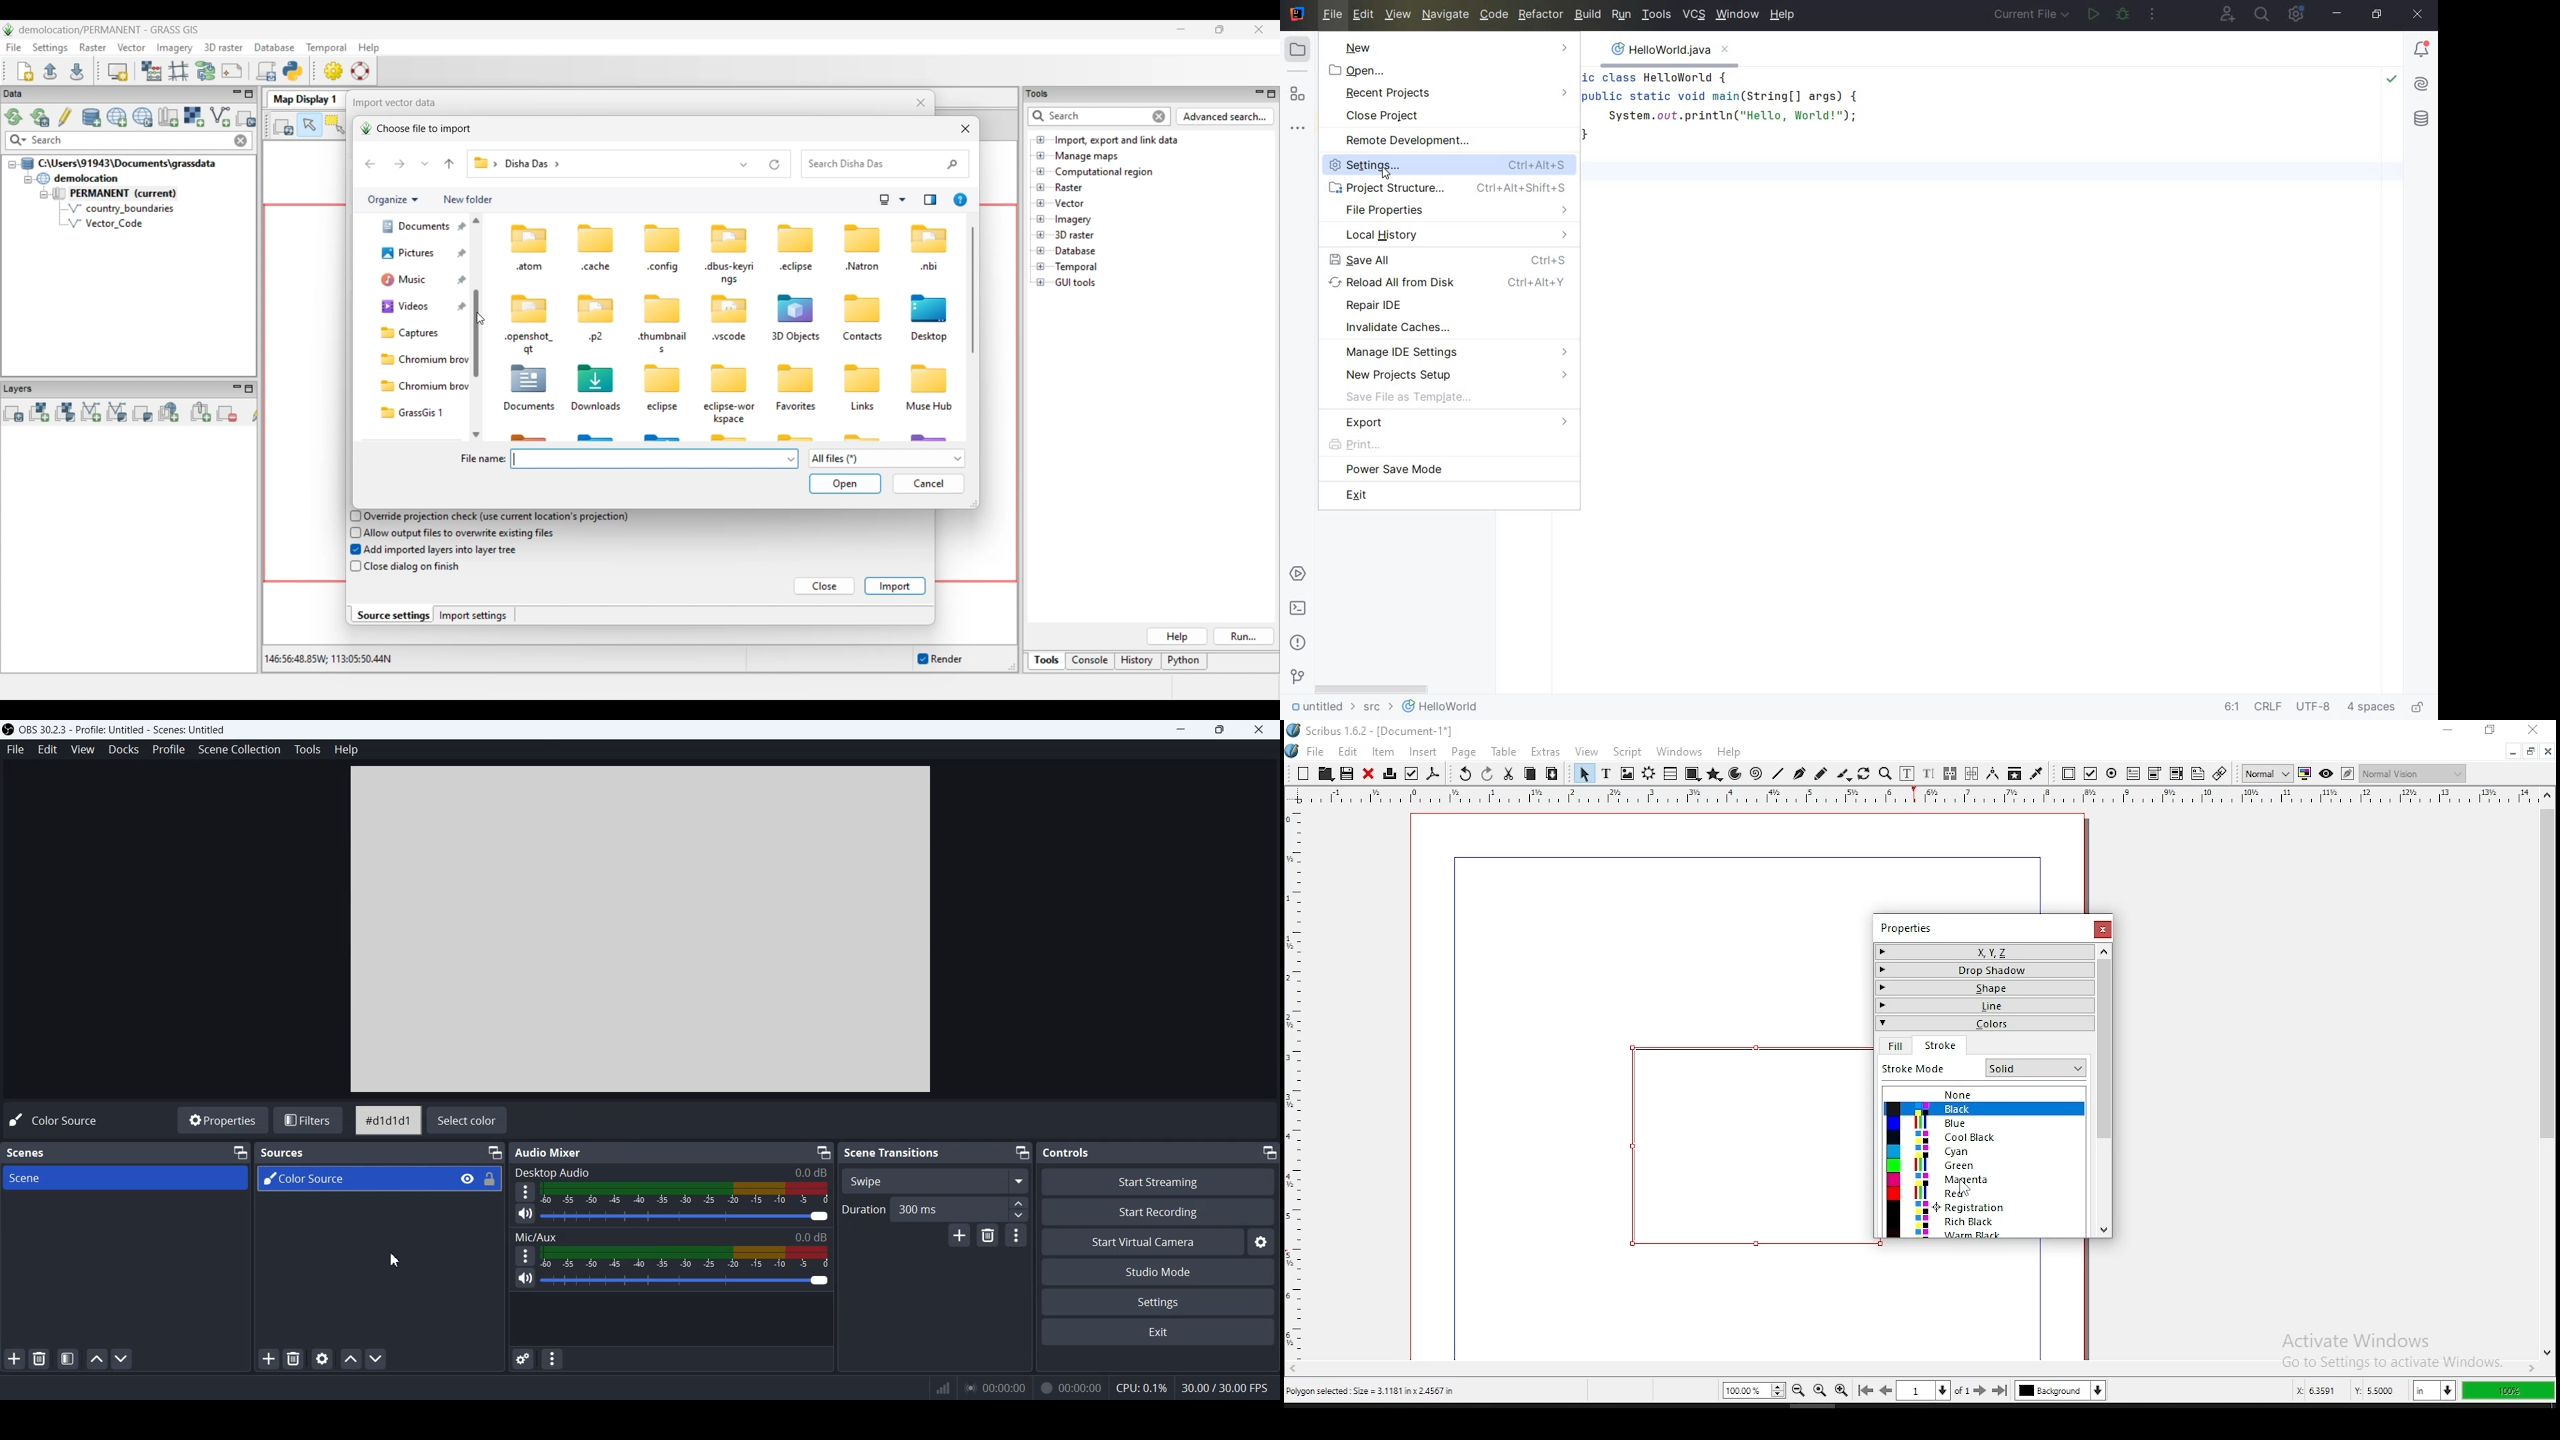  What do you see at coordinates (387, 1121) in the screenshot?
I see `#d1d1d1` at bounding box center [387, 1121].